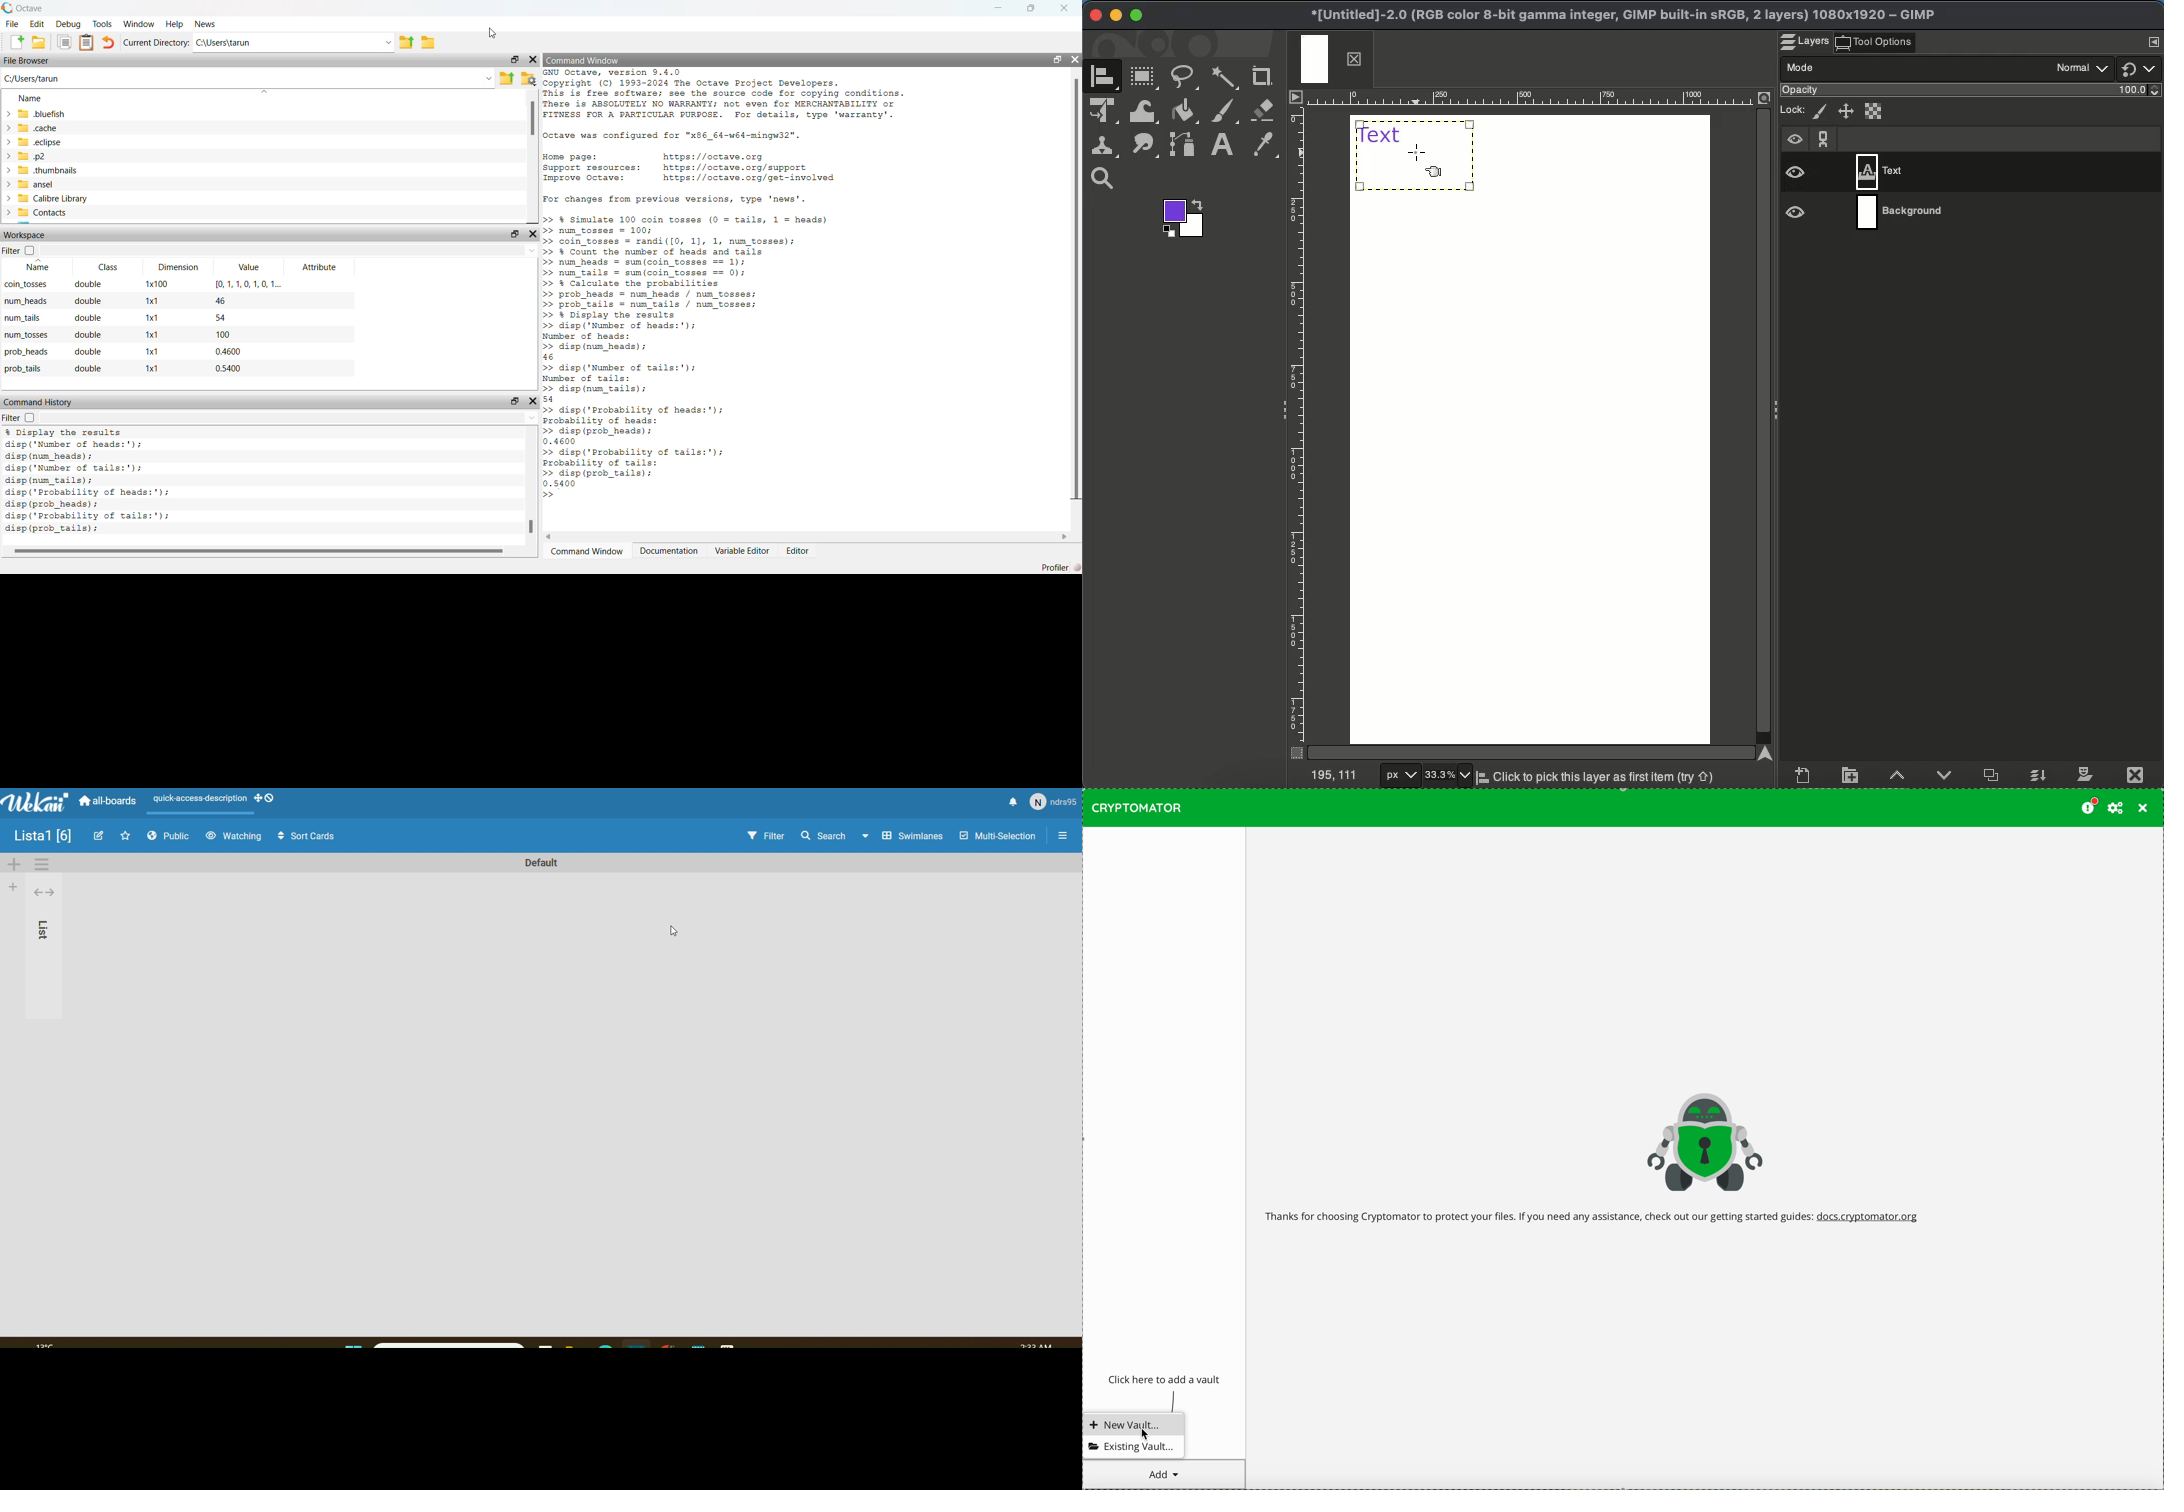 The height and width of the screenshot is (1512, 2184). I want to click on C:\Users\tarun, so click(33, 78).